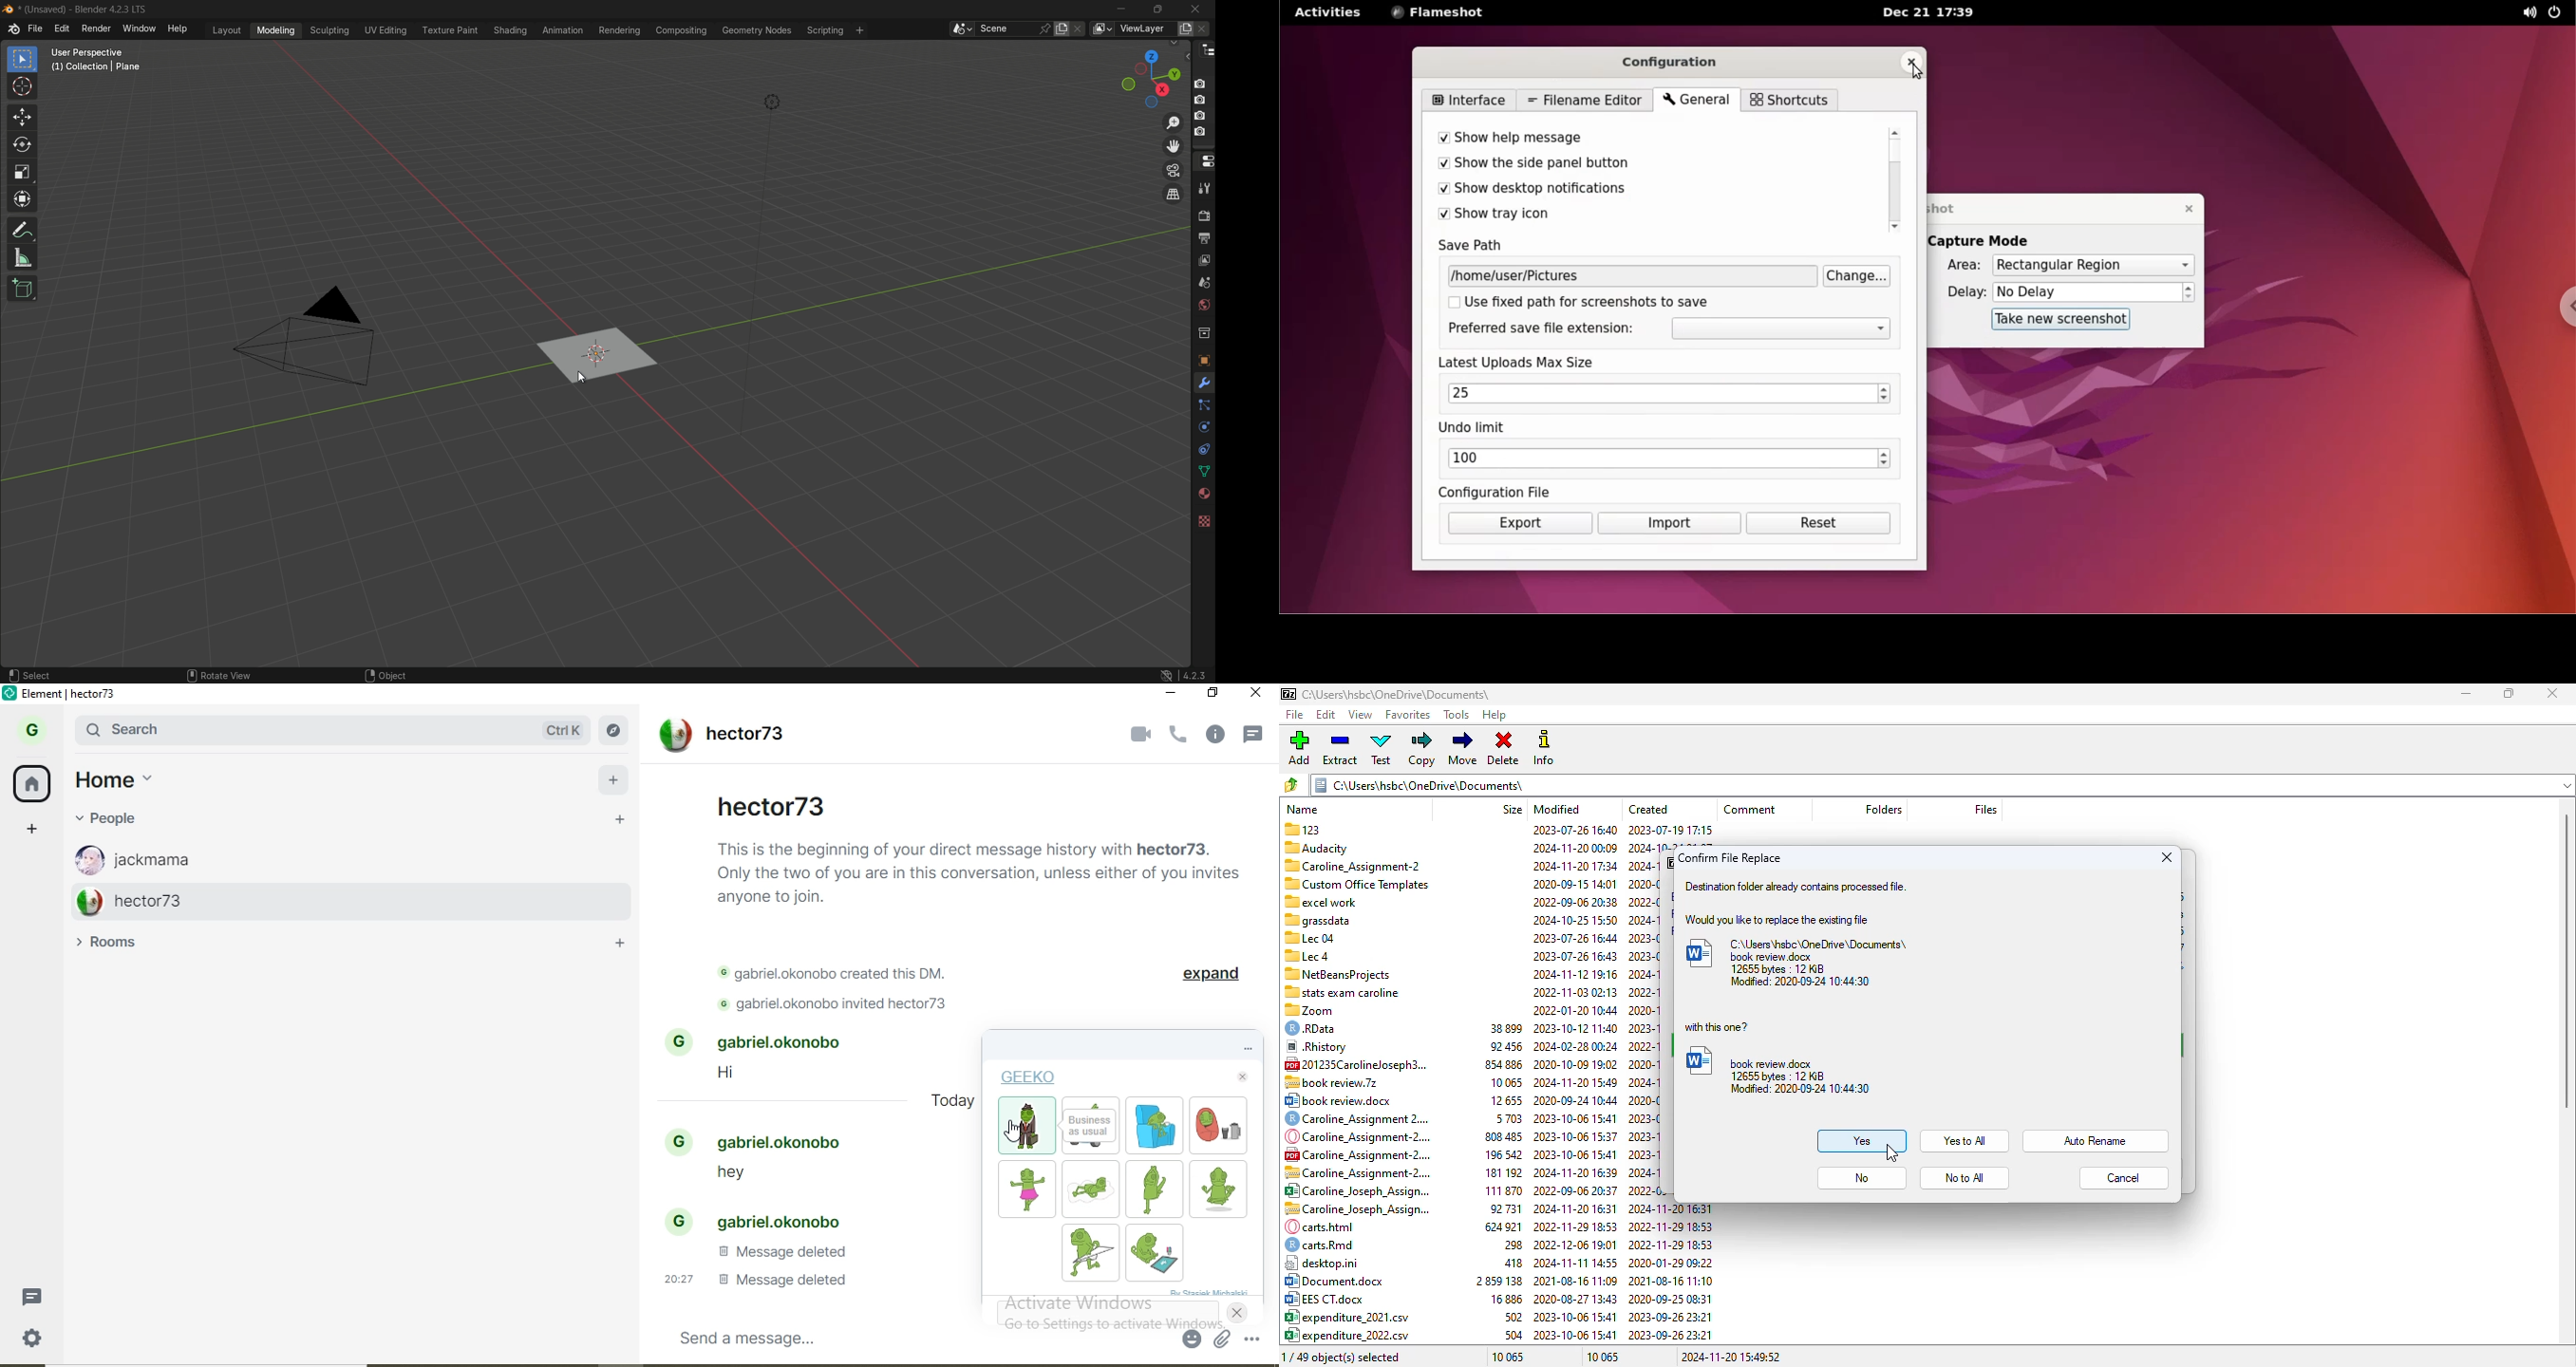  I want to click on navigate, so click(618, 731).